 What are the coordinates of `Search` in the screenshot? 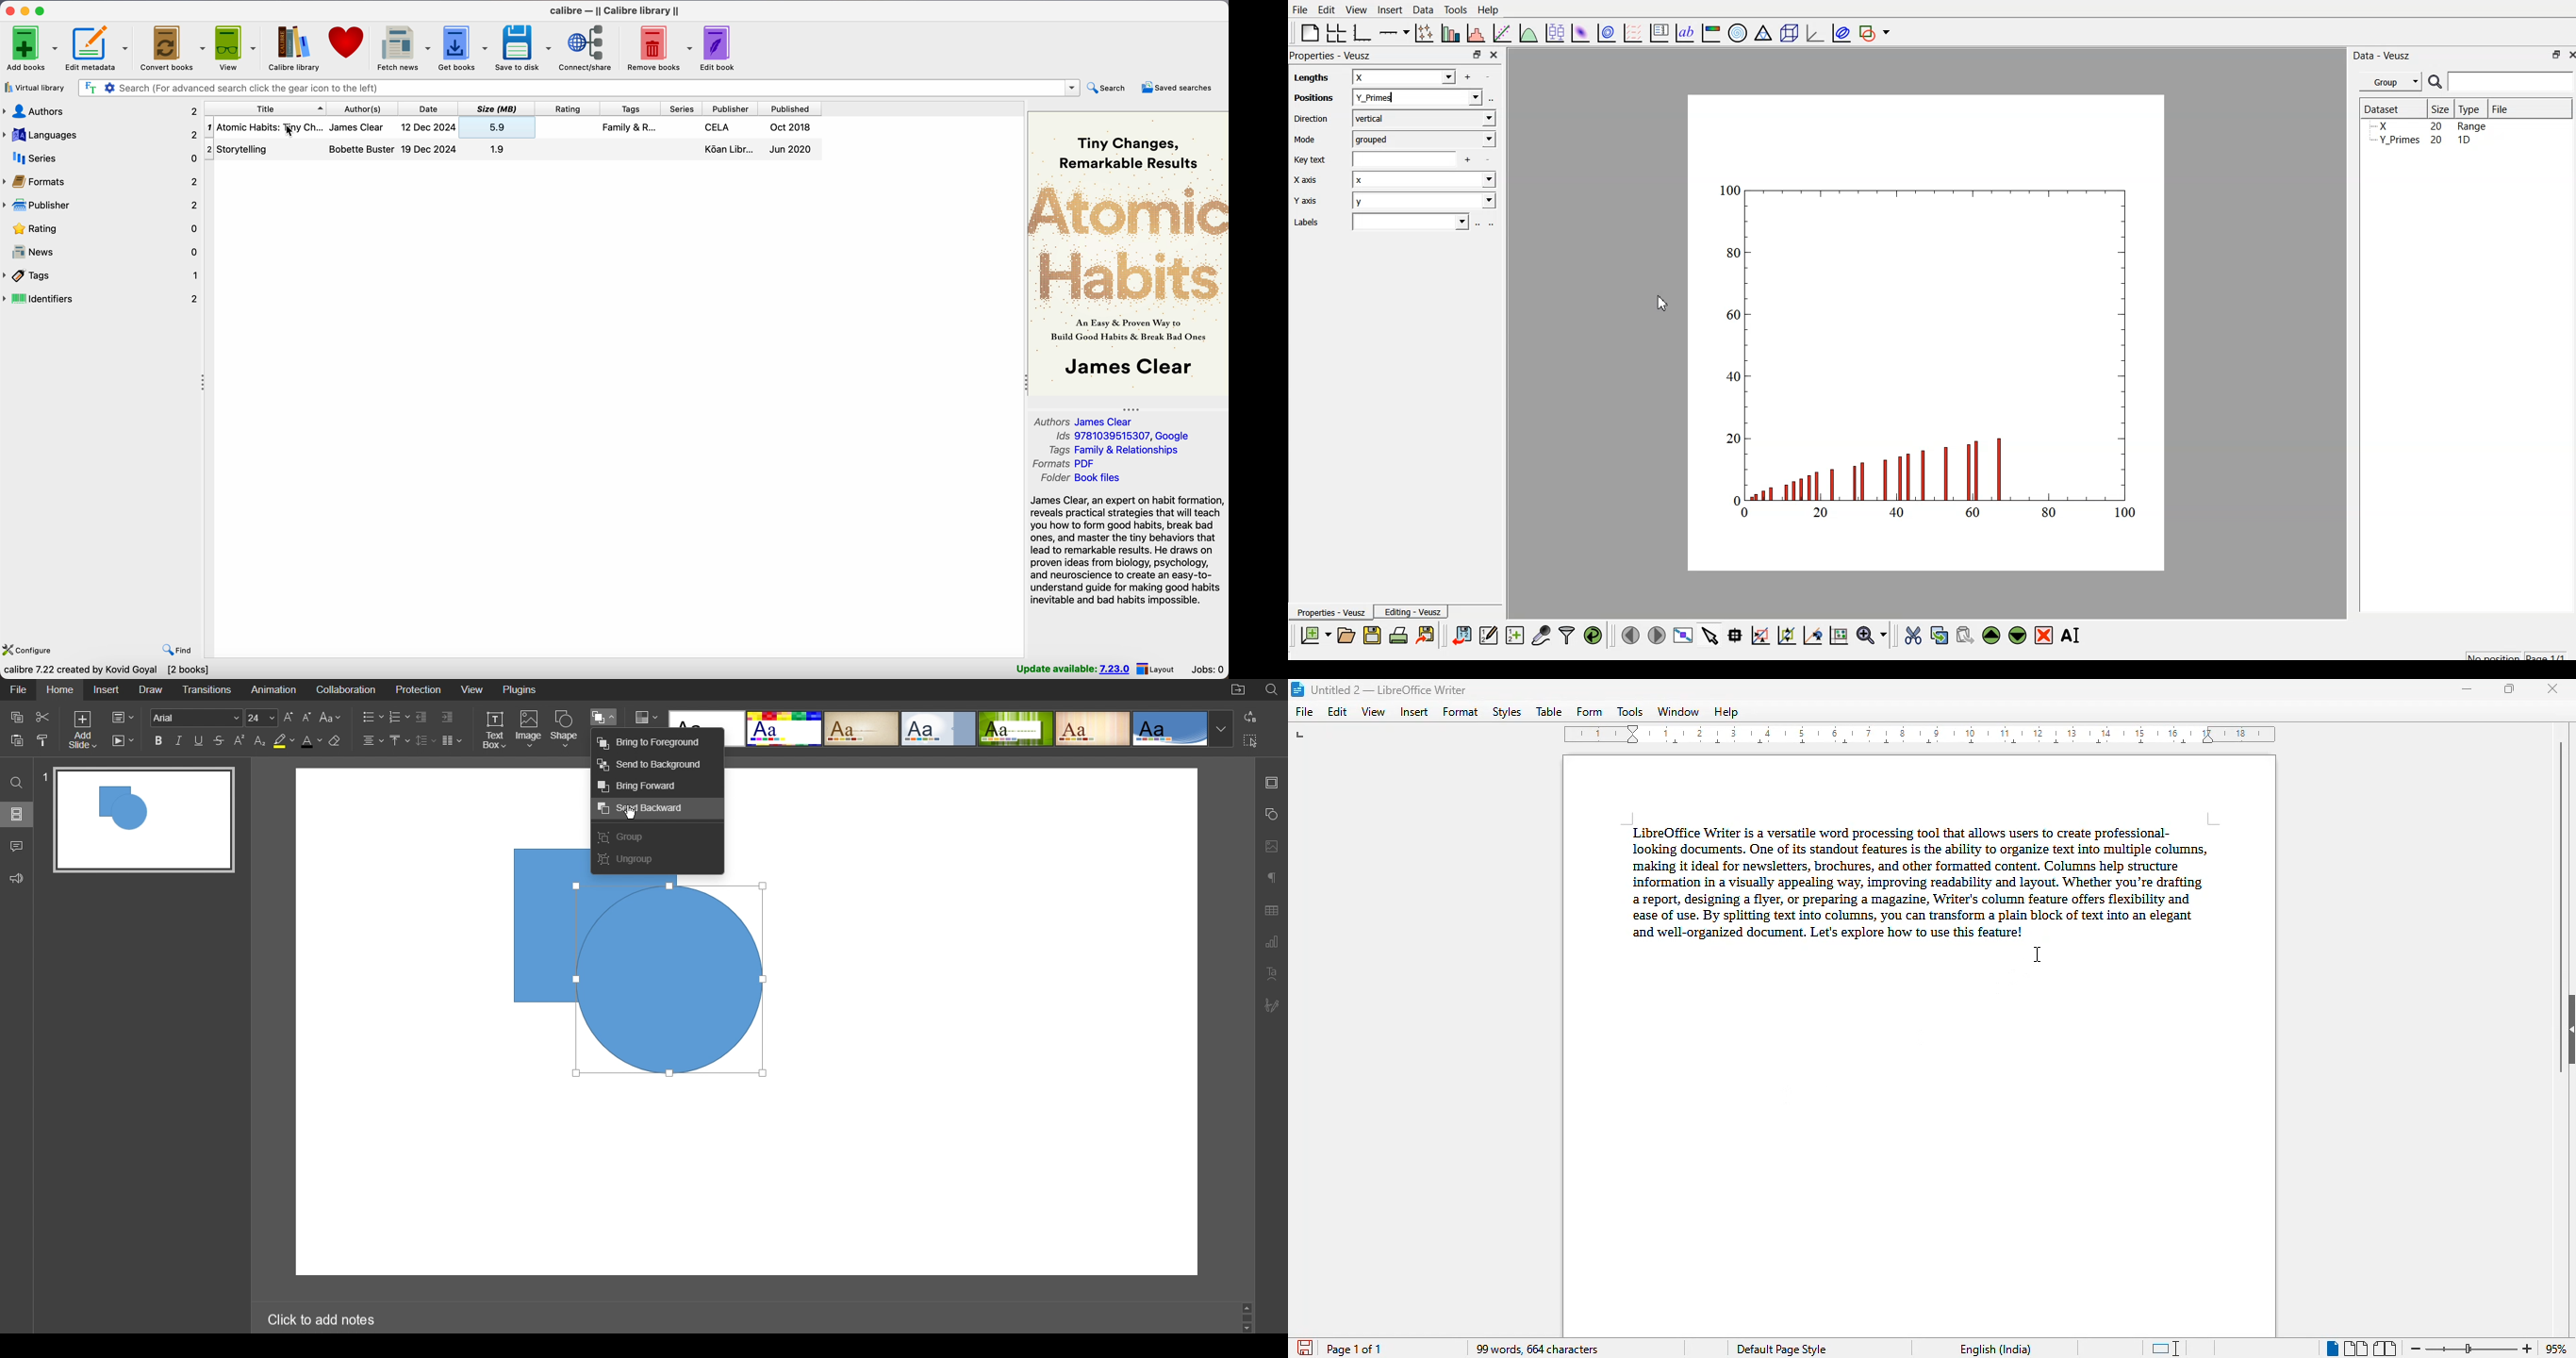 It's located at (1273, 690).